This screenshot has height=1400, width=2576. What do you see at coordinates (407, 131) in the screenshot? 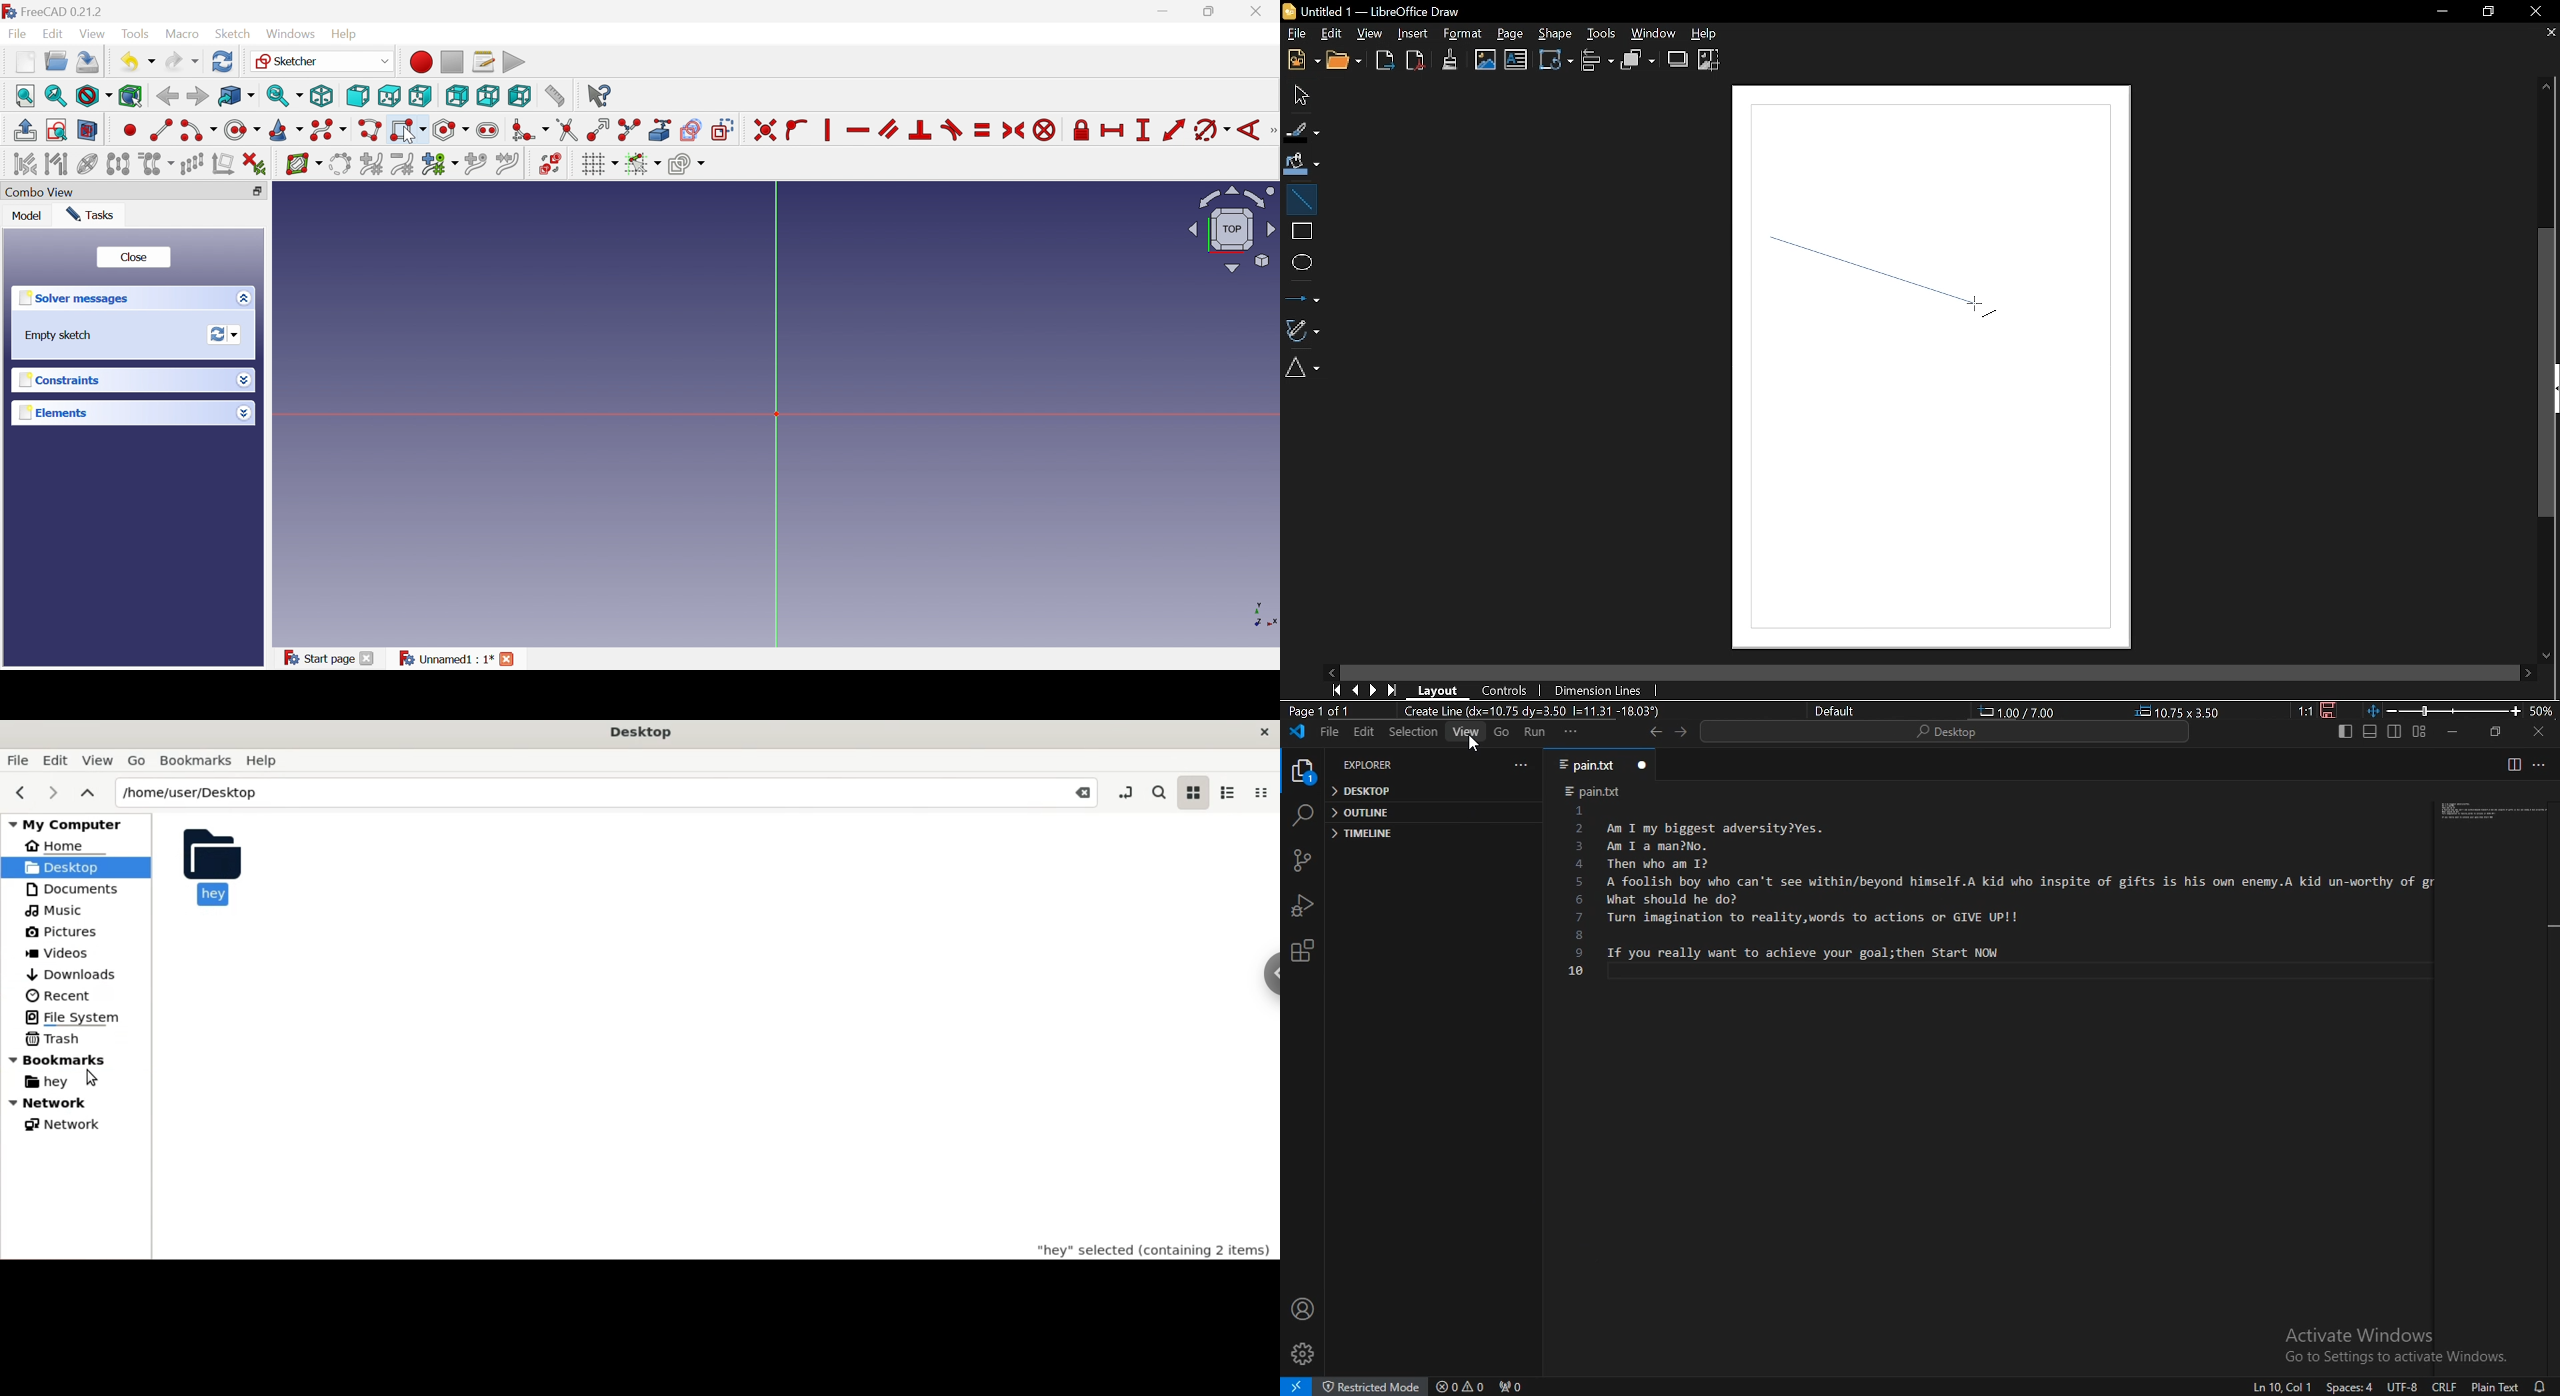
I see `Create rectangle` at bounding box center [407, 131].